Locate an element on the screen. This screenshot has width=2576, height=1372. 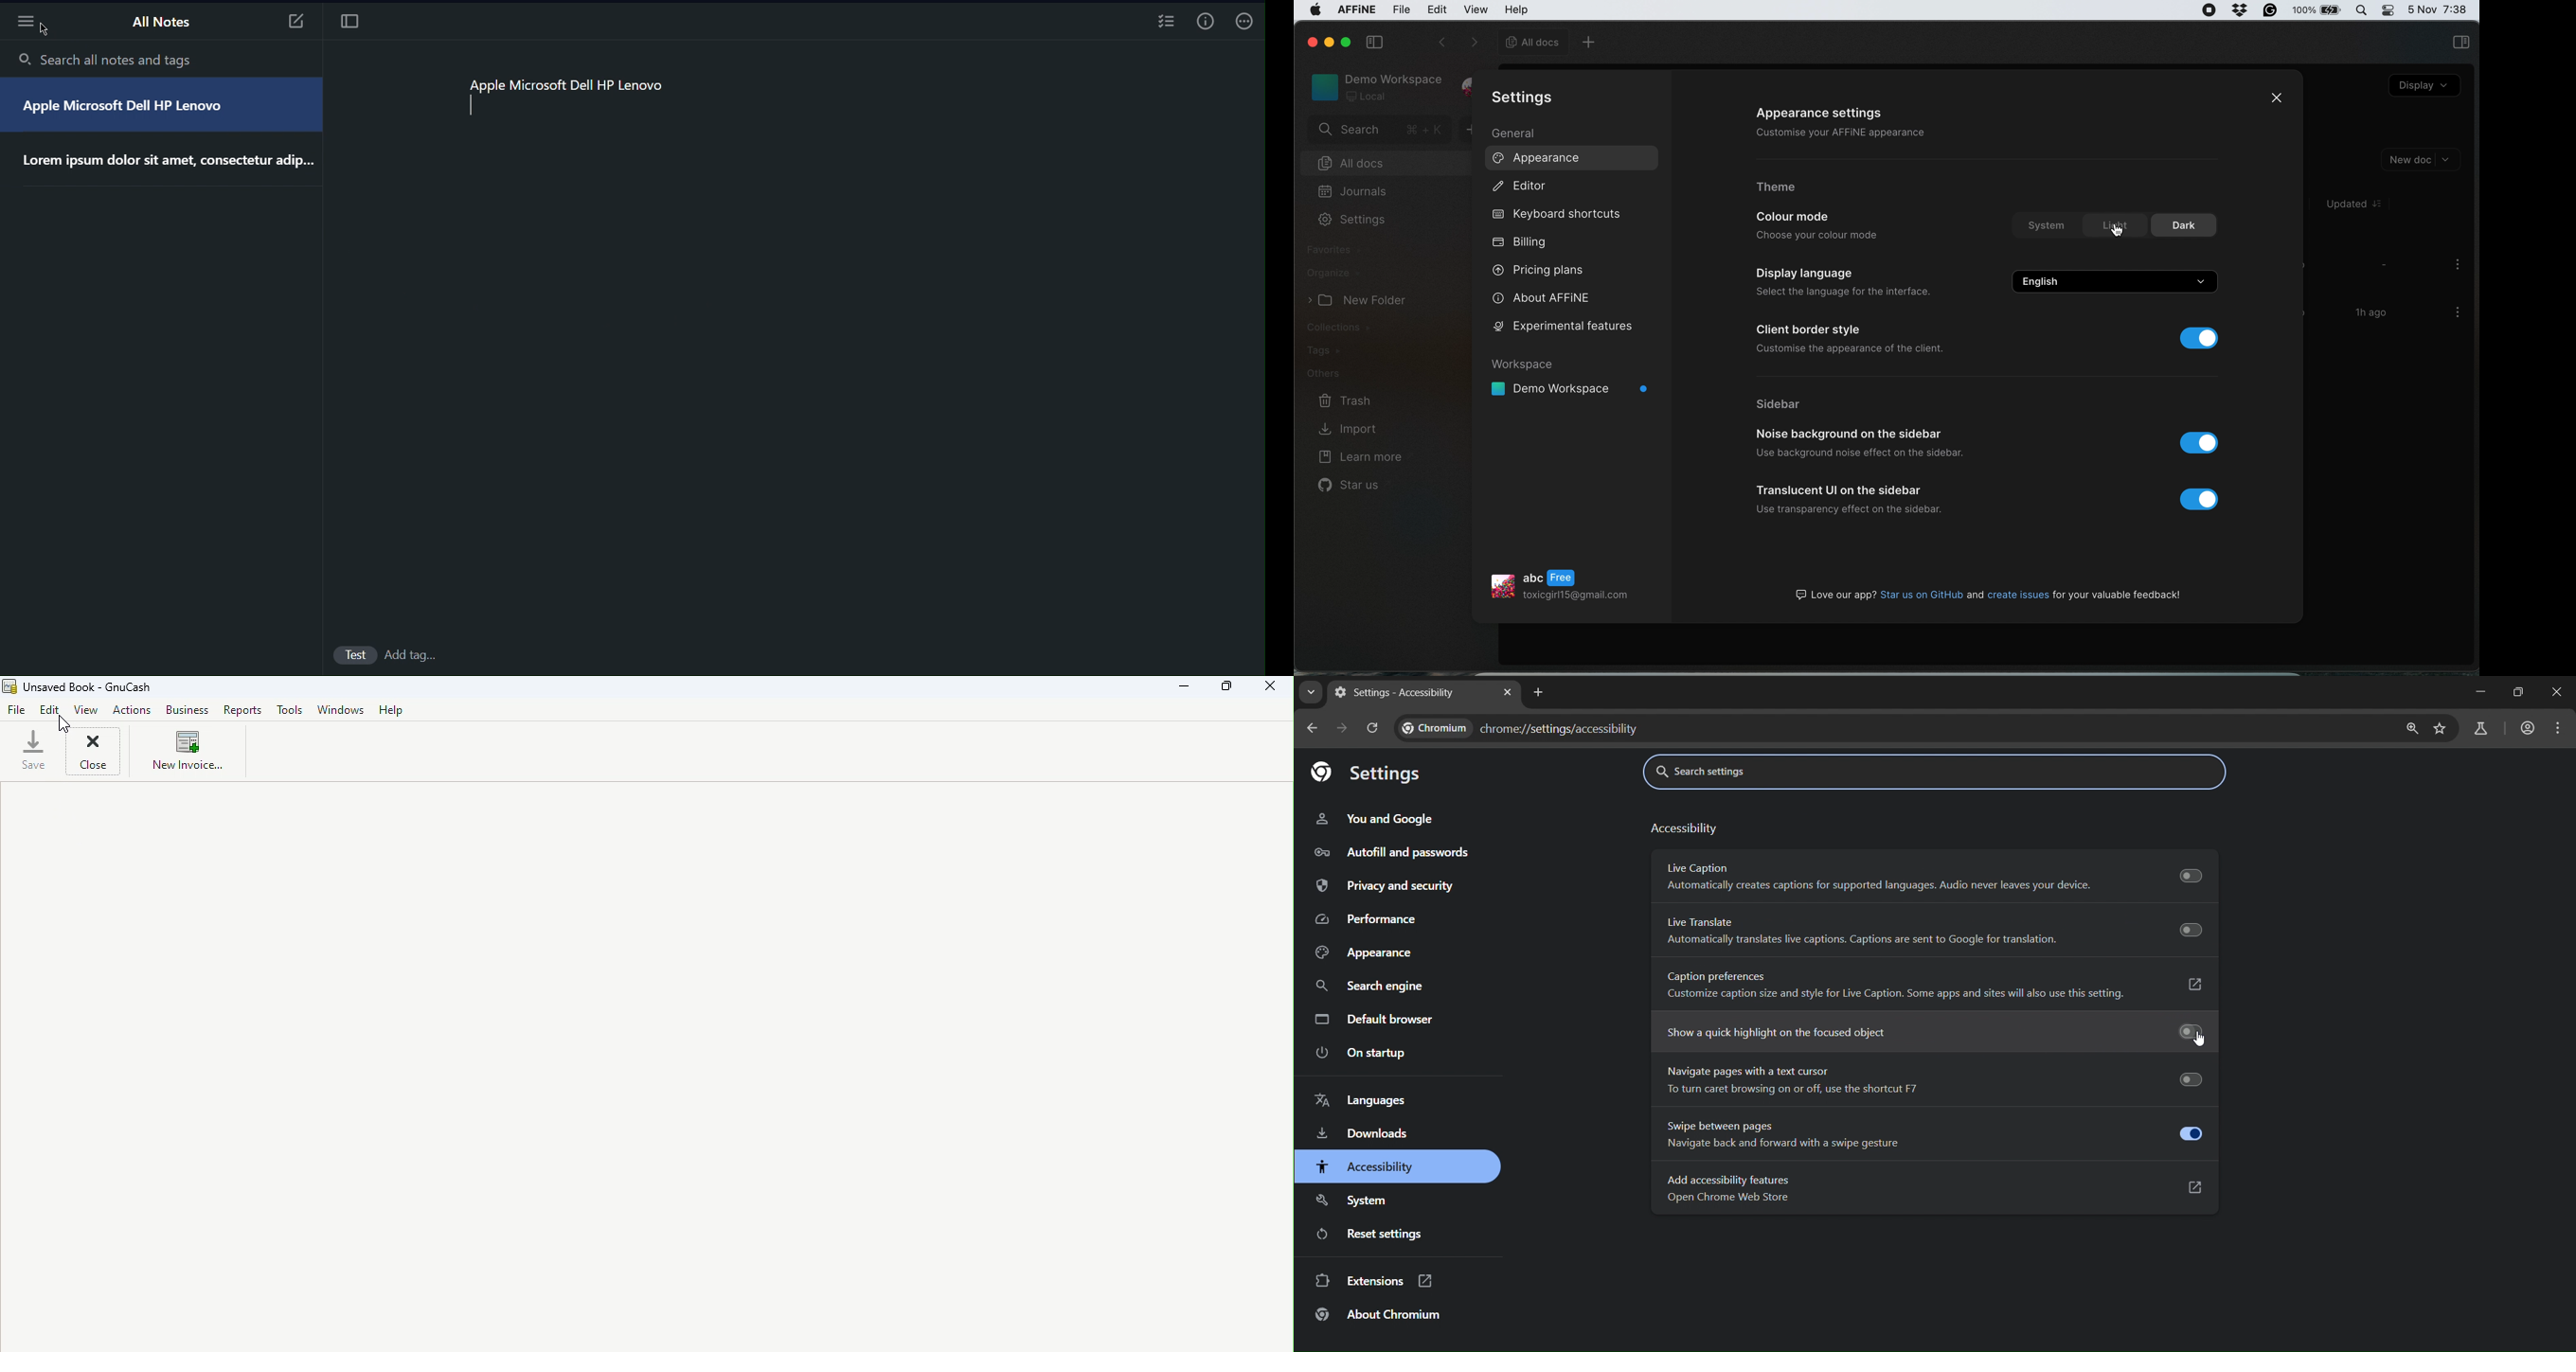
New Folder is located at coordinates (1359, 301).